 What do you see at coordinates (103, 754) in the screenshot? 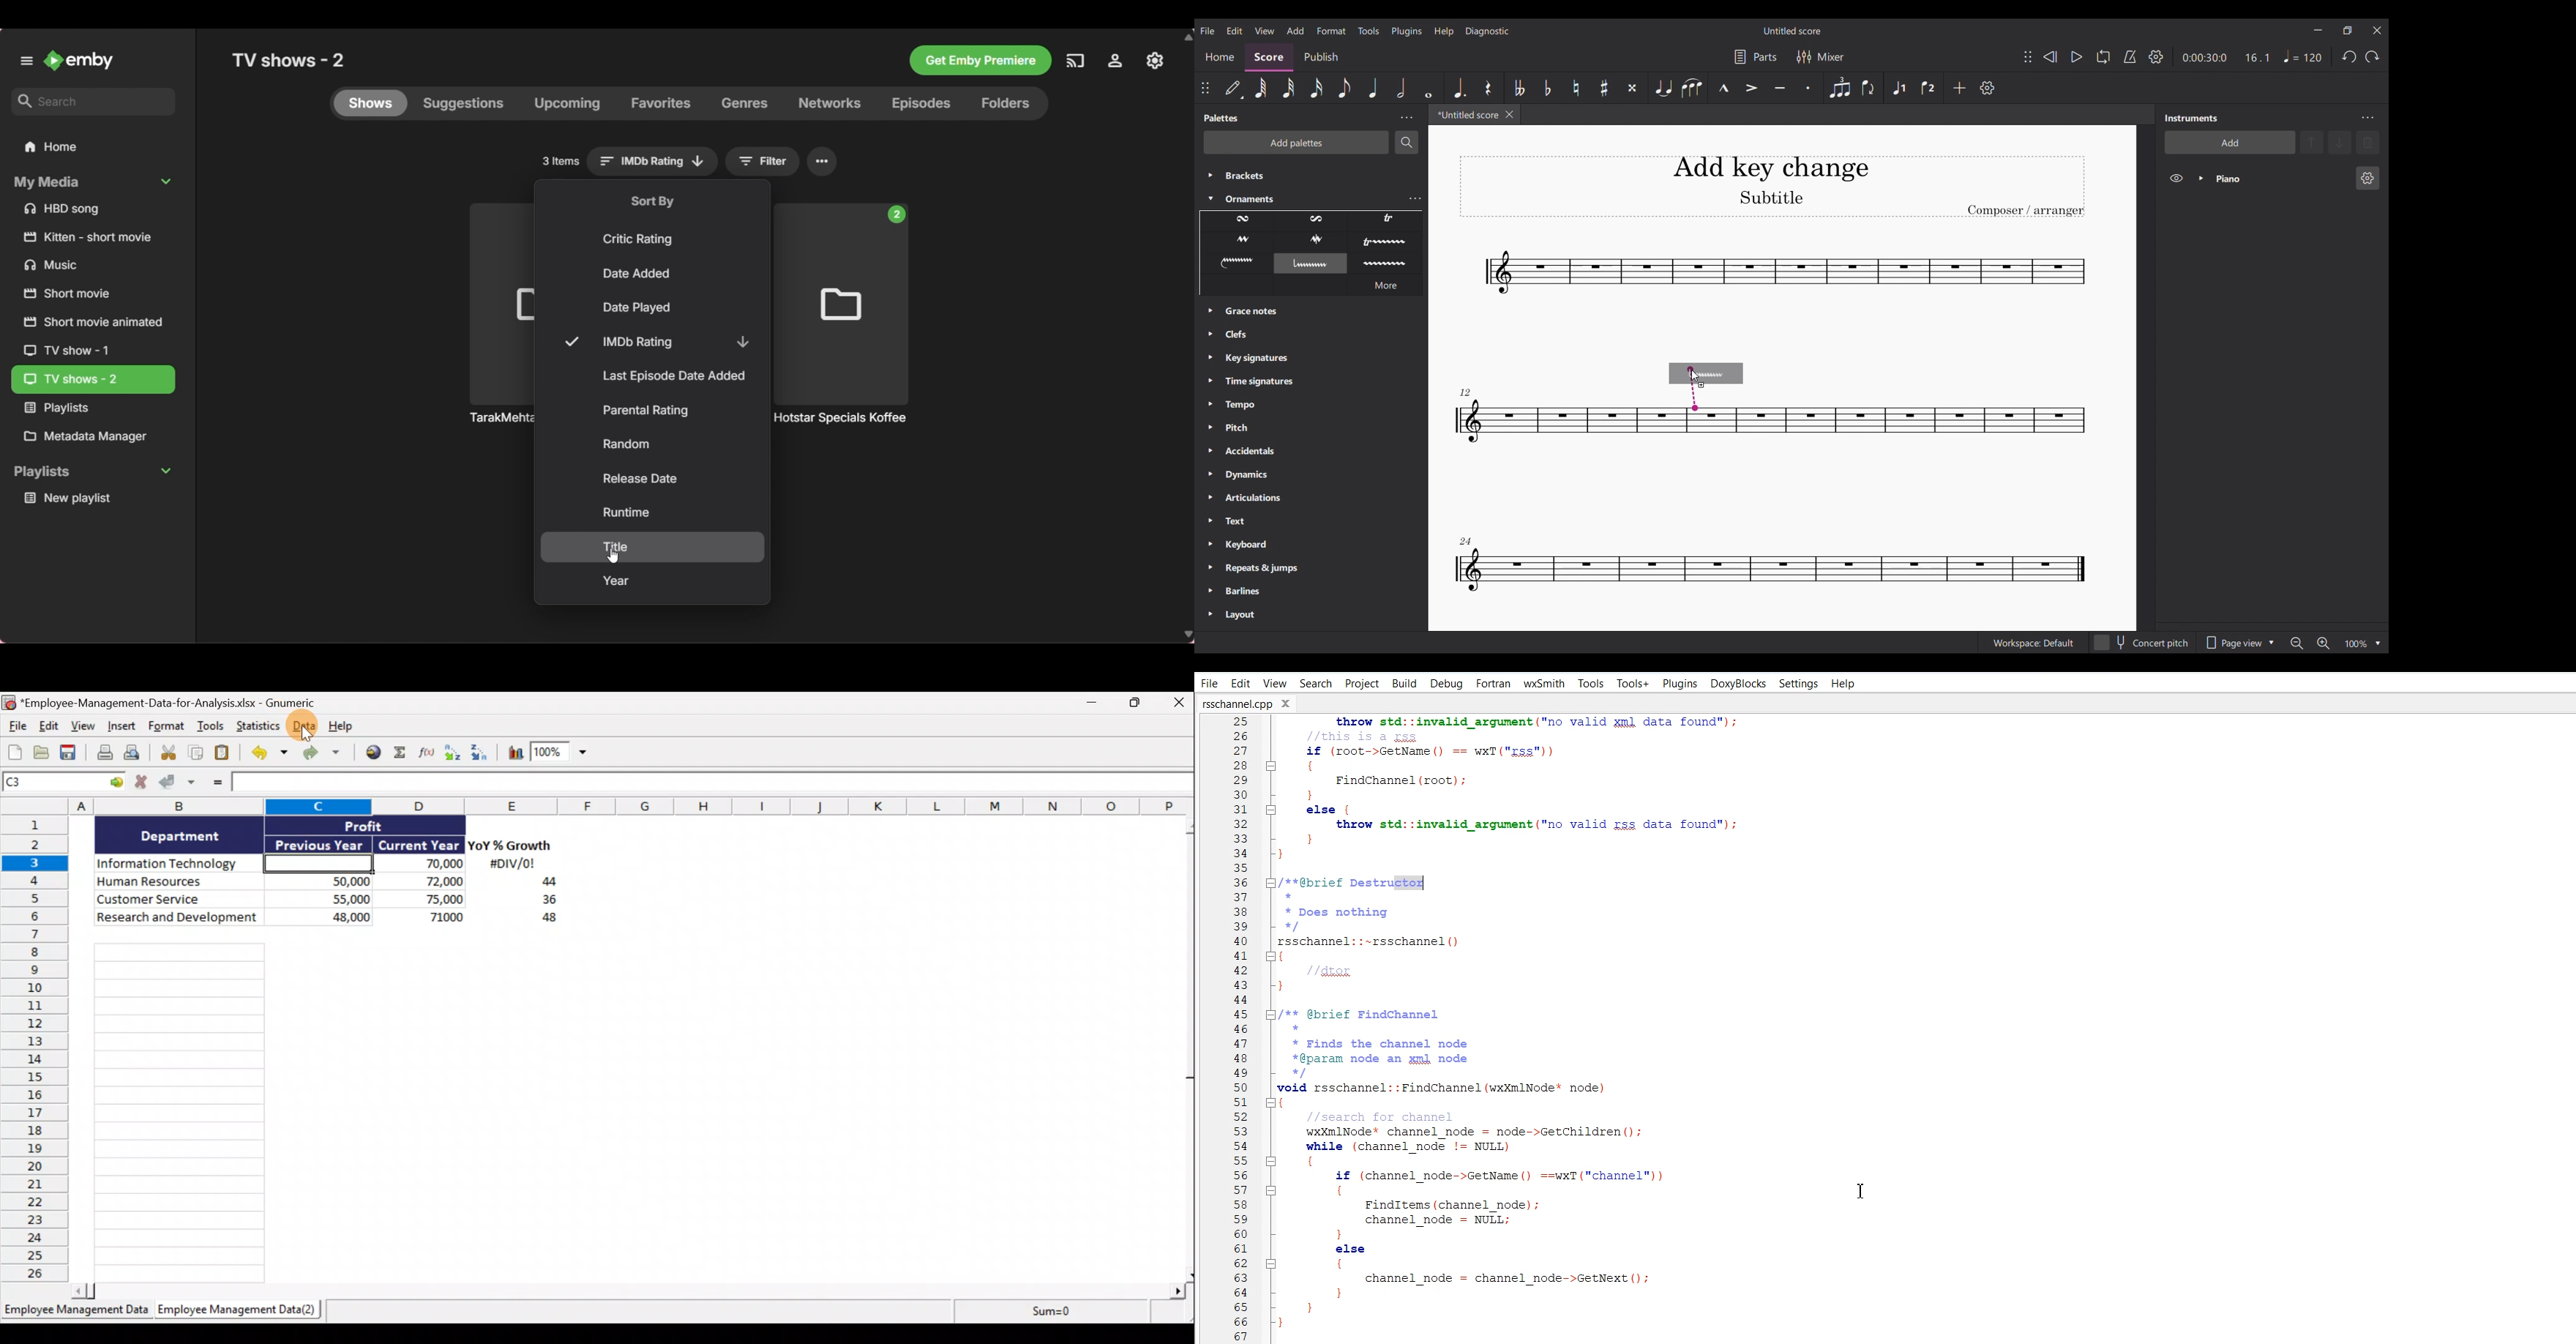
I see `Print current file` at bounding box center [103, 754].